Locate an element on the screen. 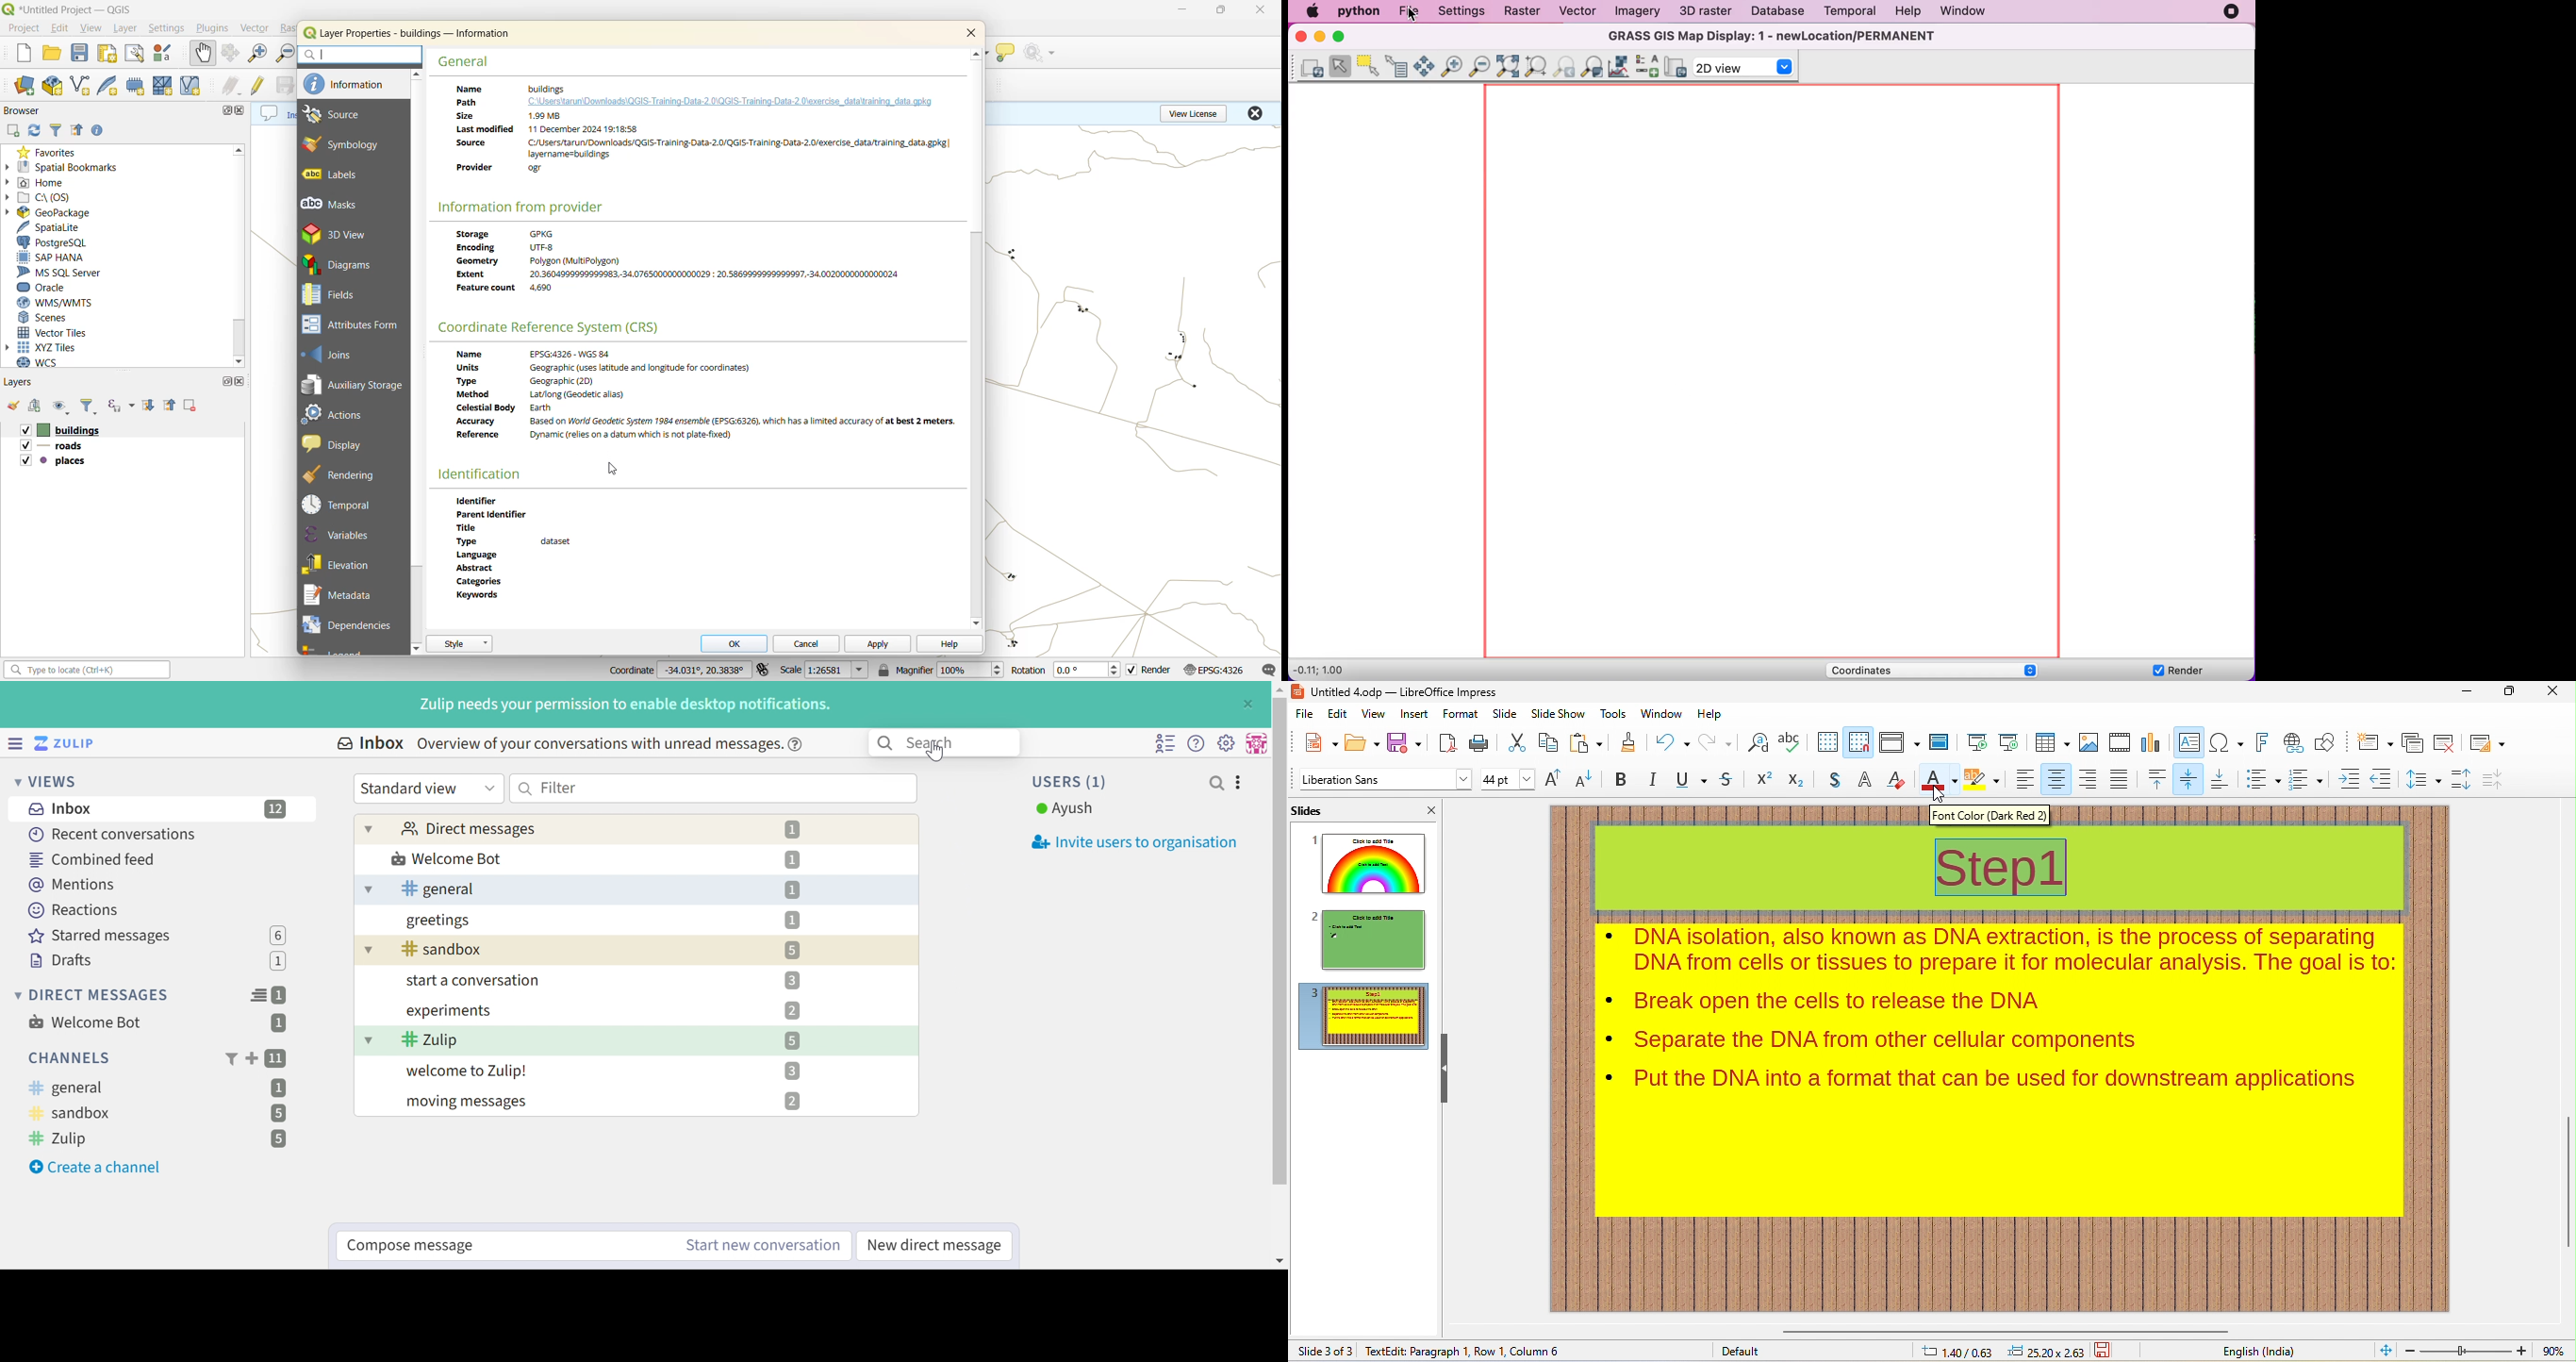 The width and height of the screenshot is (2576, 1372). xyz tiles is located at coordinates (68, 349).